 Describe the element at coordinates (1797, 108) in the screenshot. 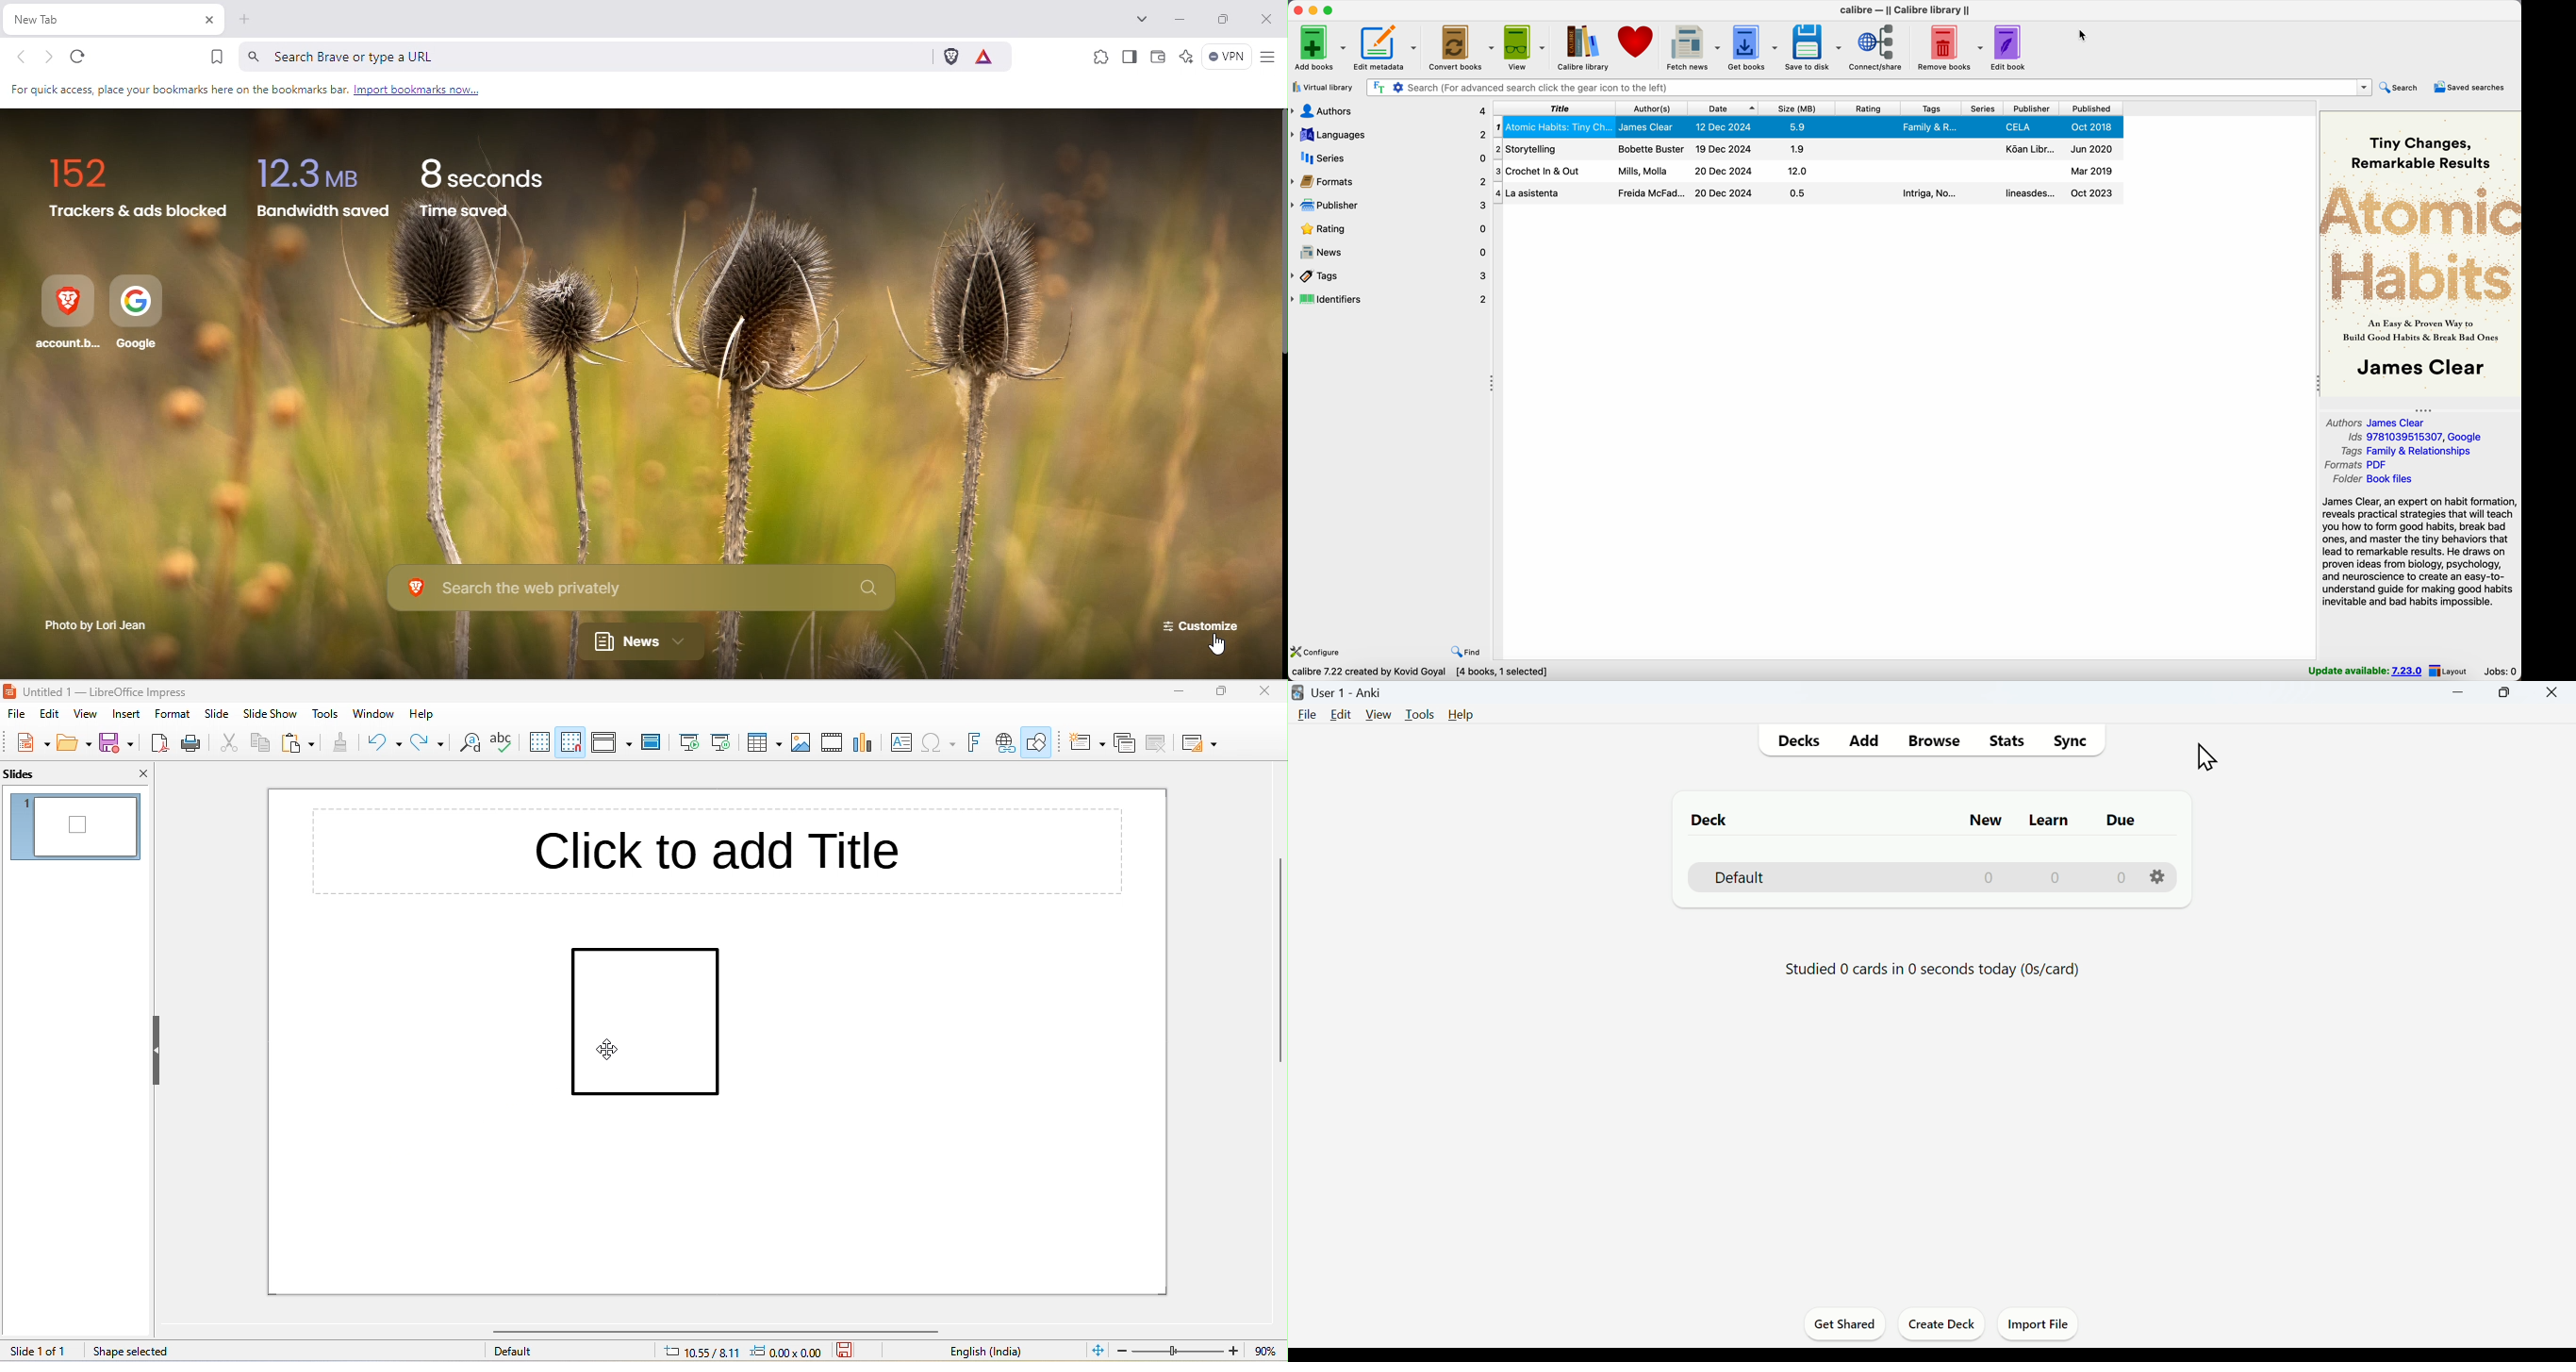

I see `size` at that location.